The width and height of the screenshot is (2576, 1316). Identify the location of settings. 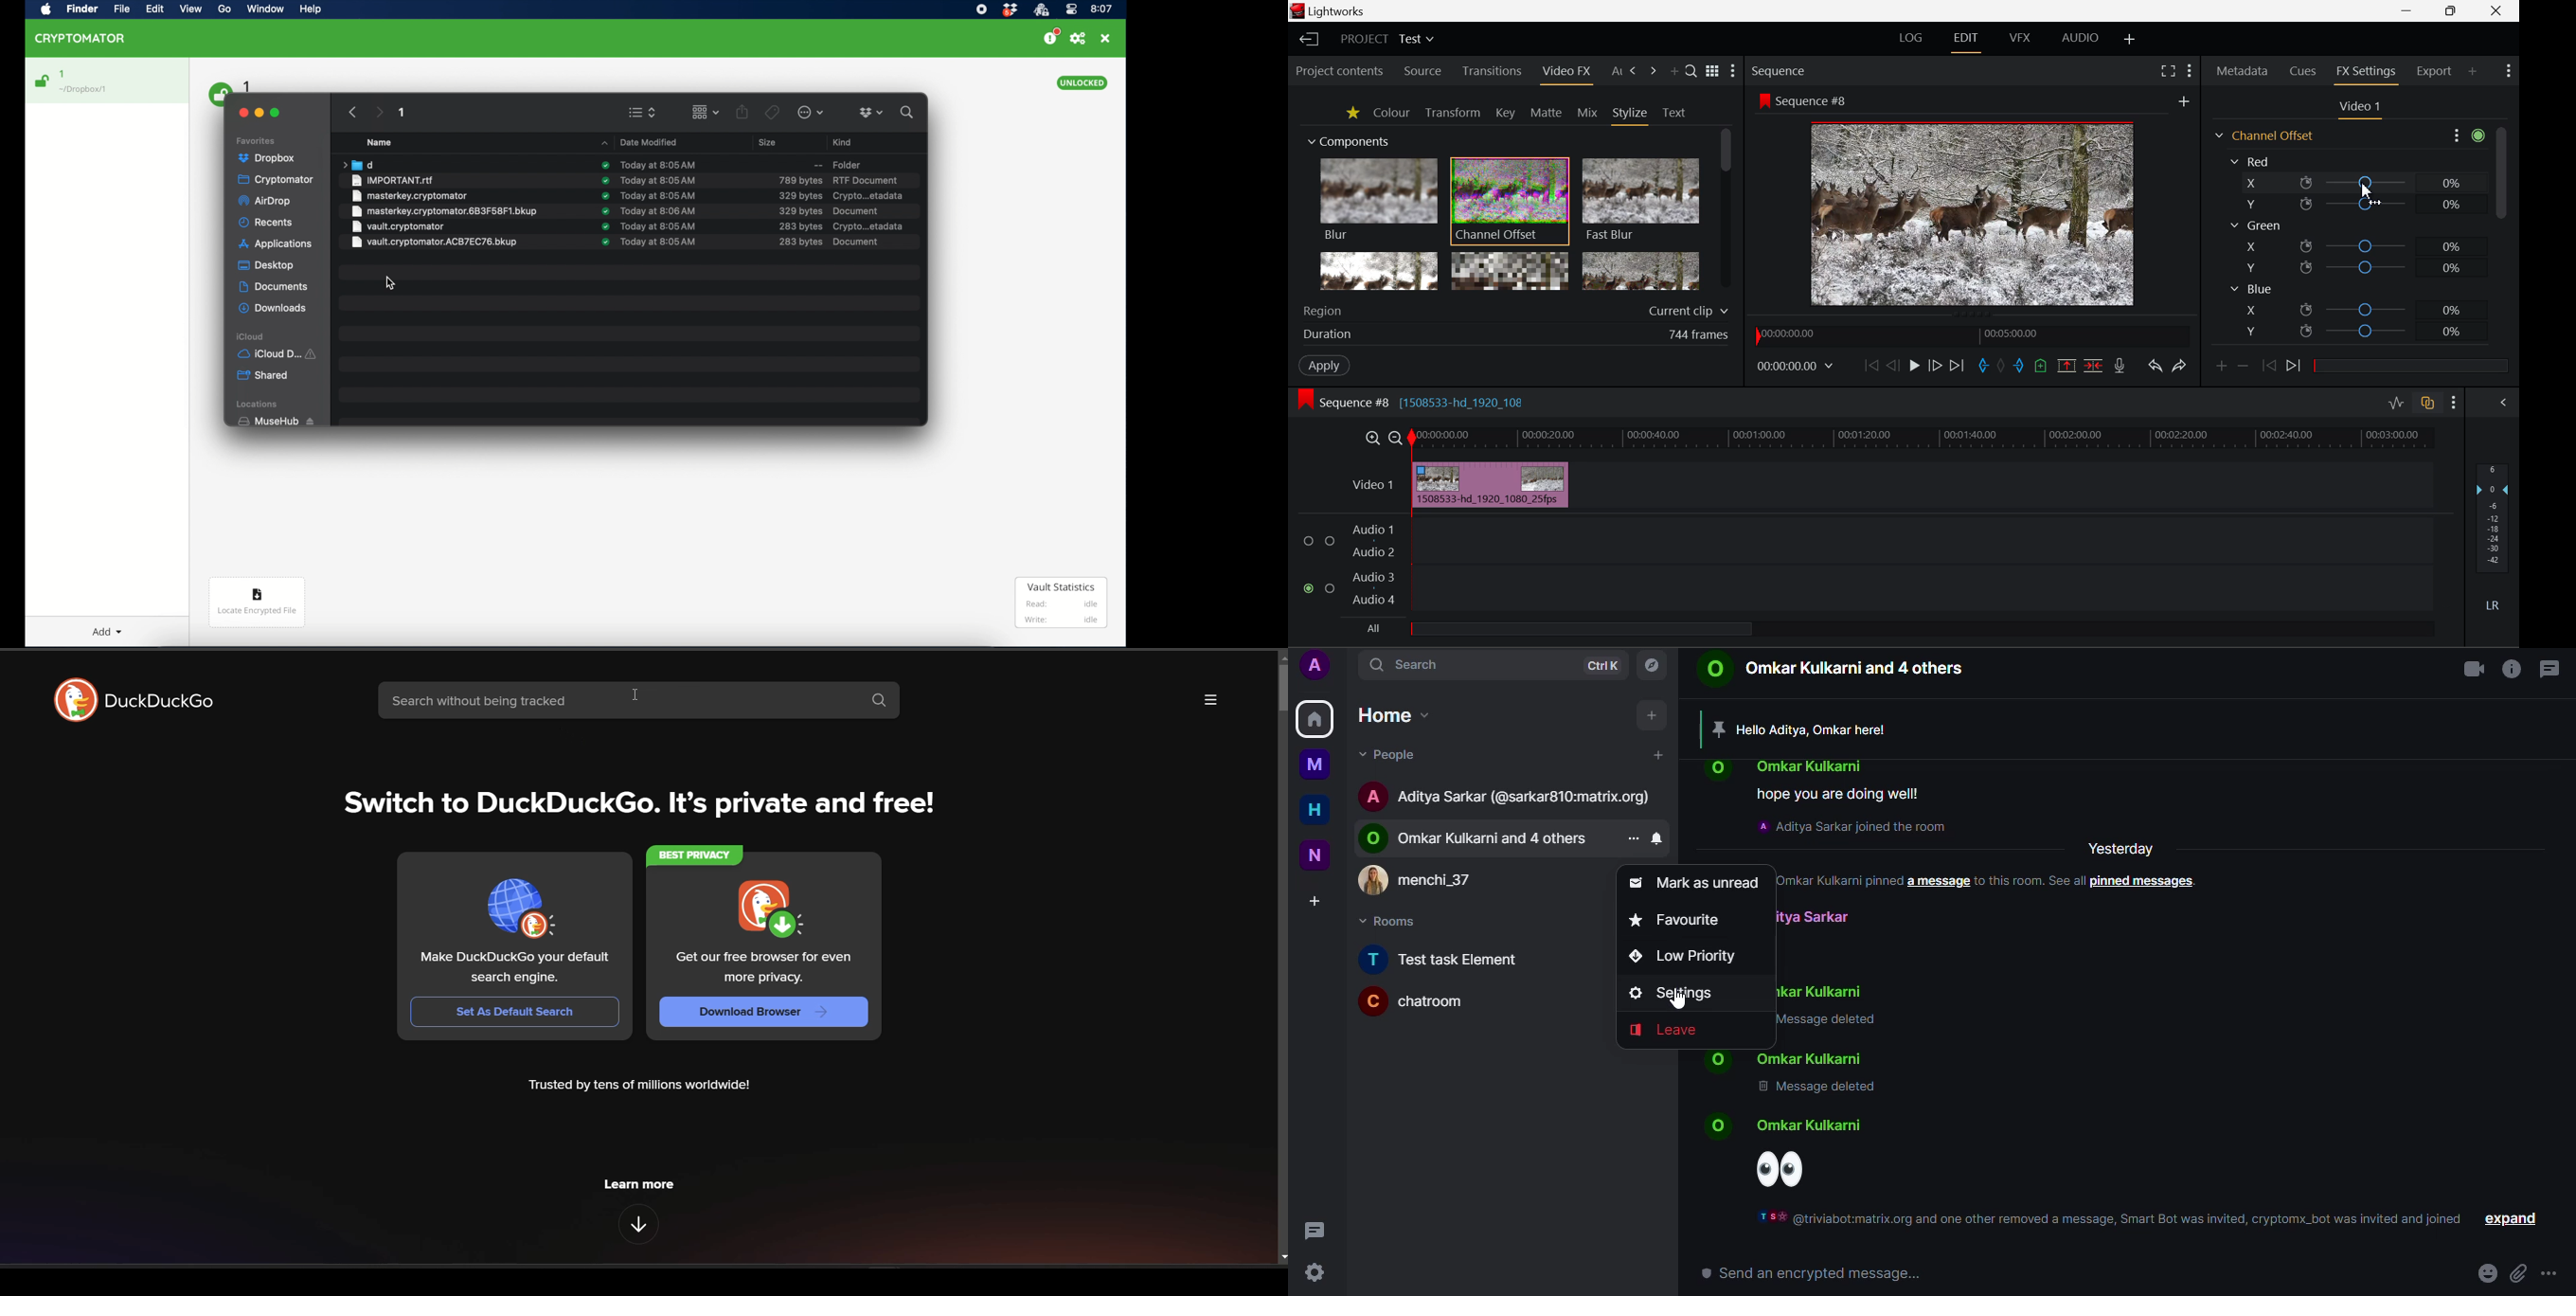
(1683, 996).